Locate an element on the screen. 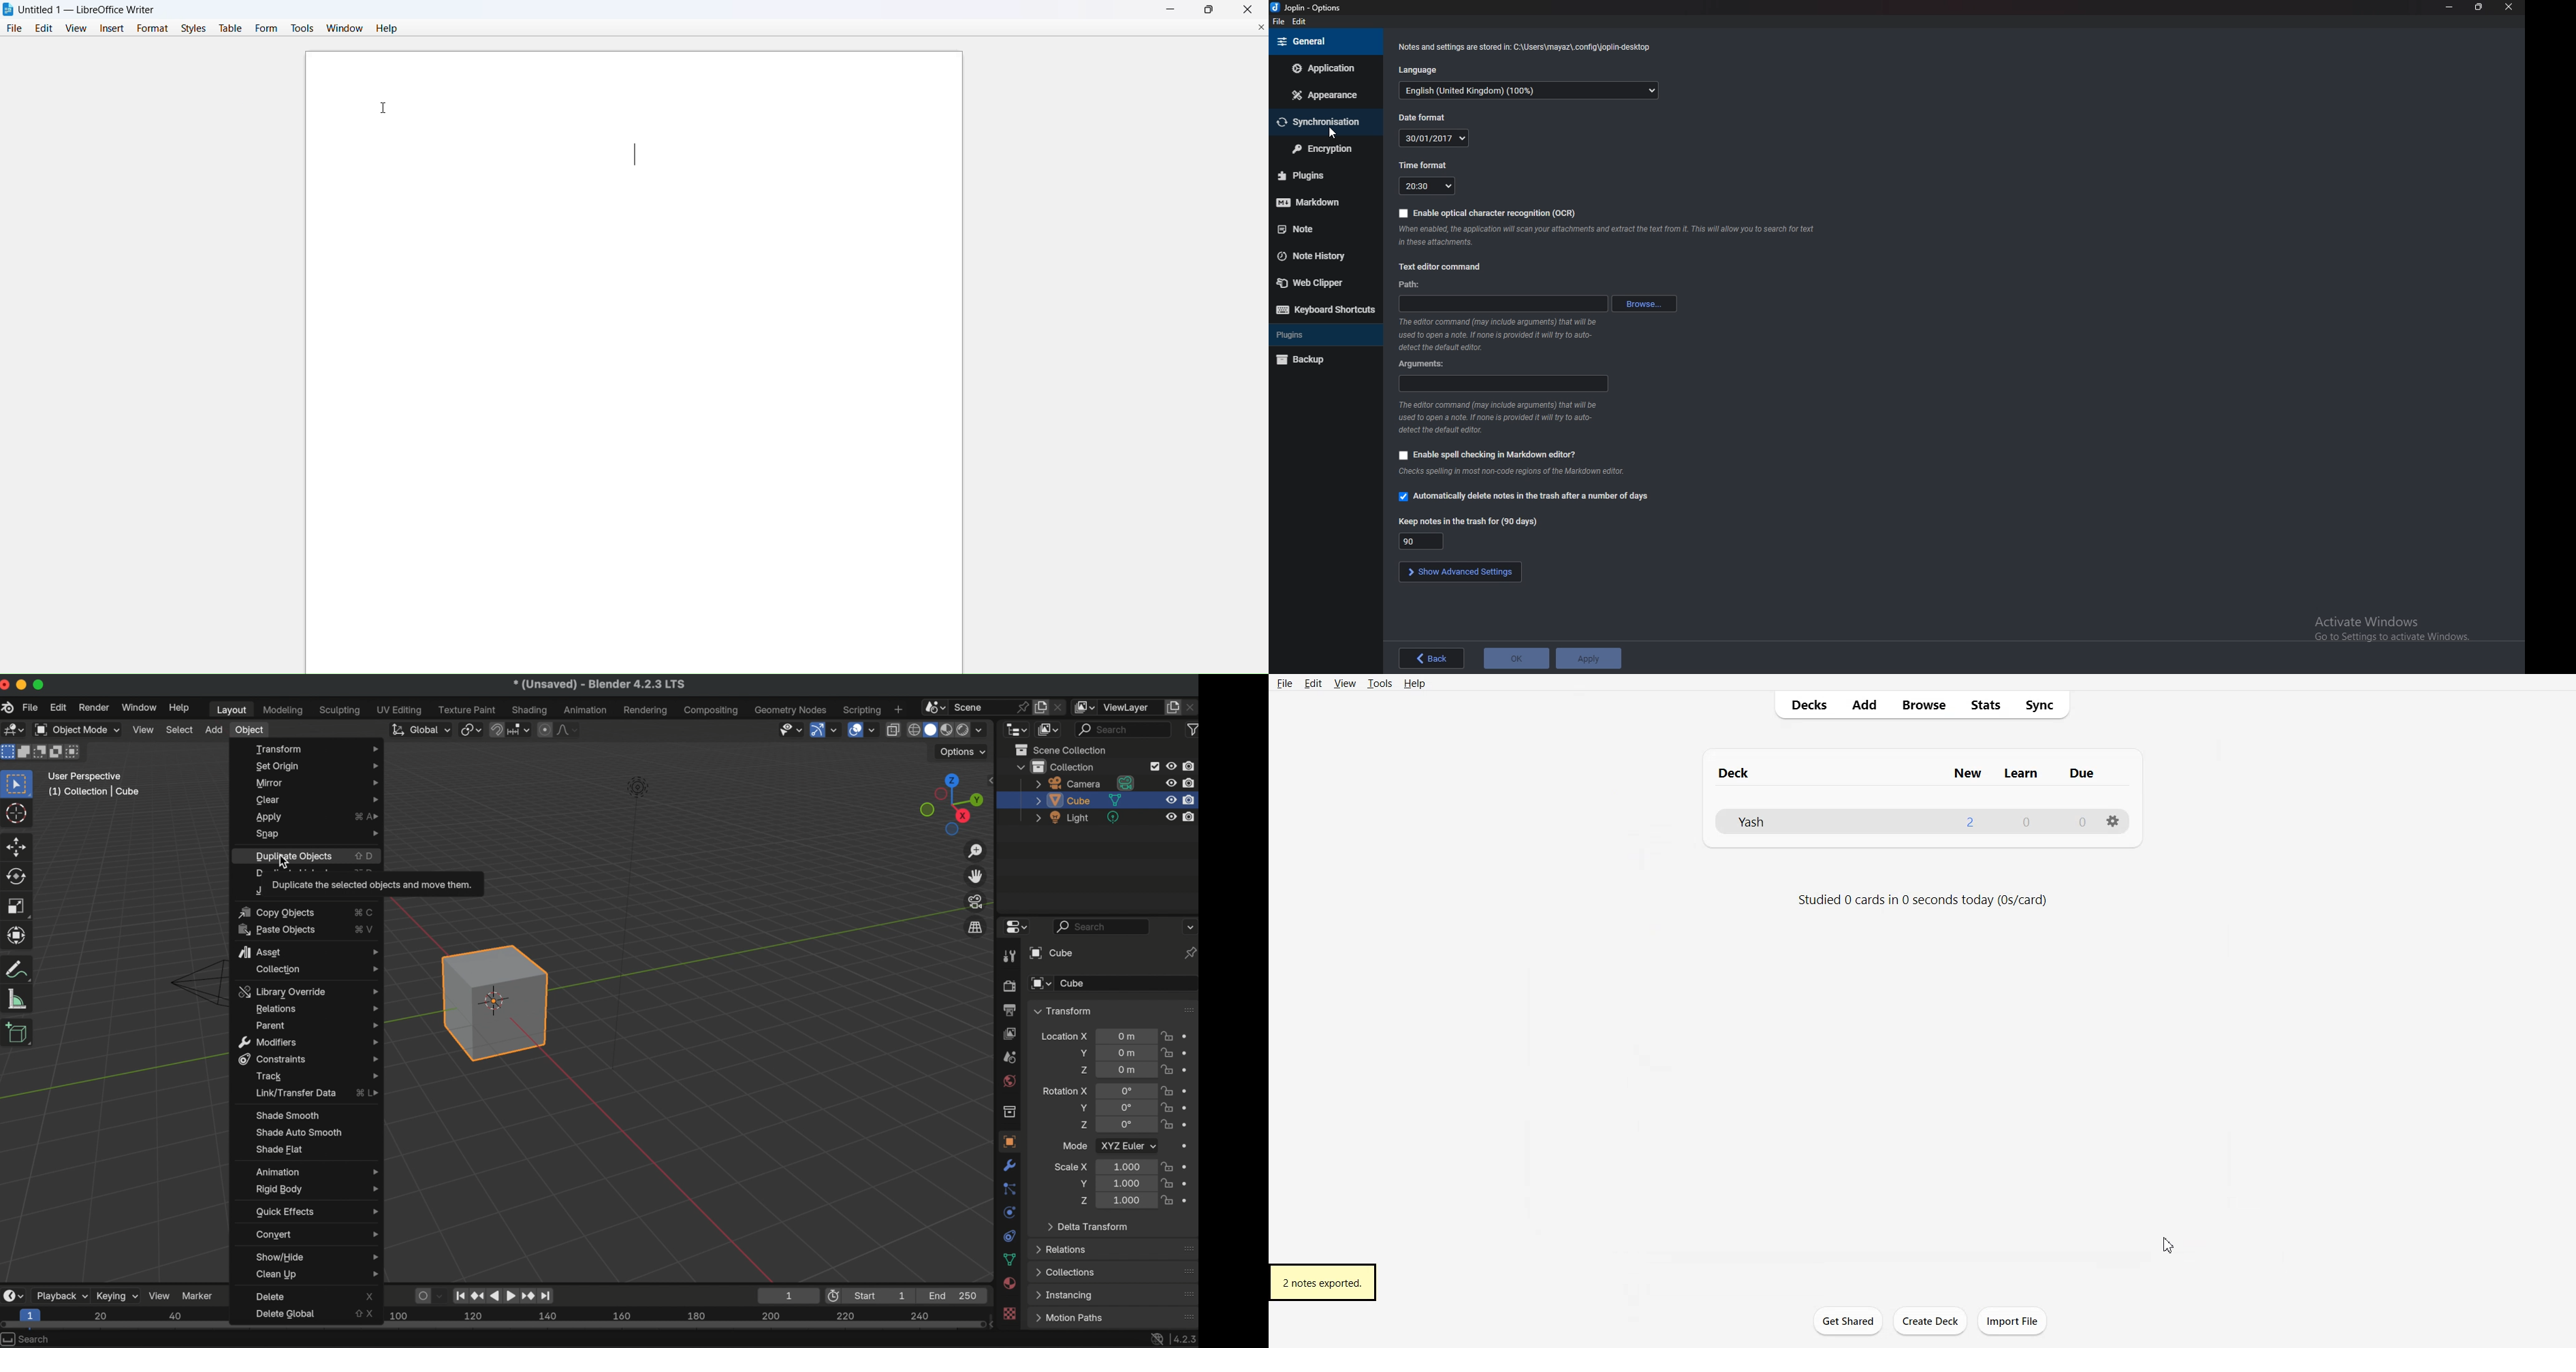 This screenshot has height=1372, width=2576. mode subtract existing condition is located at coordinates (41, 752).